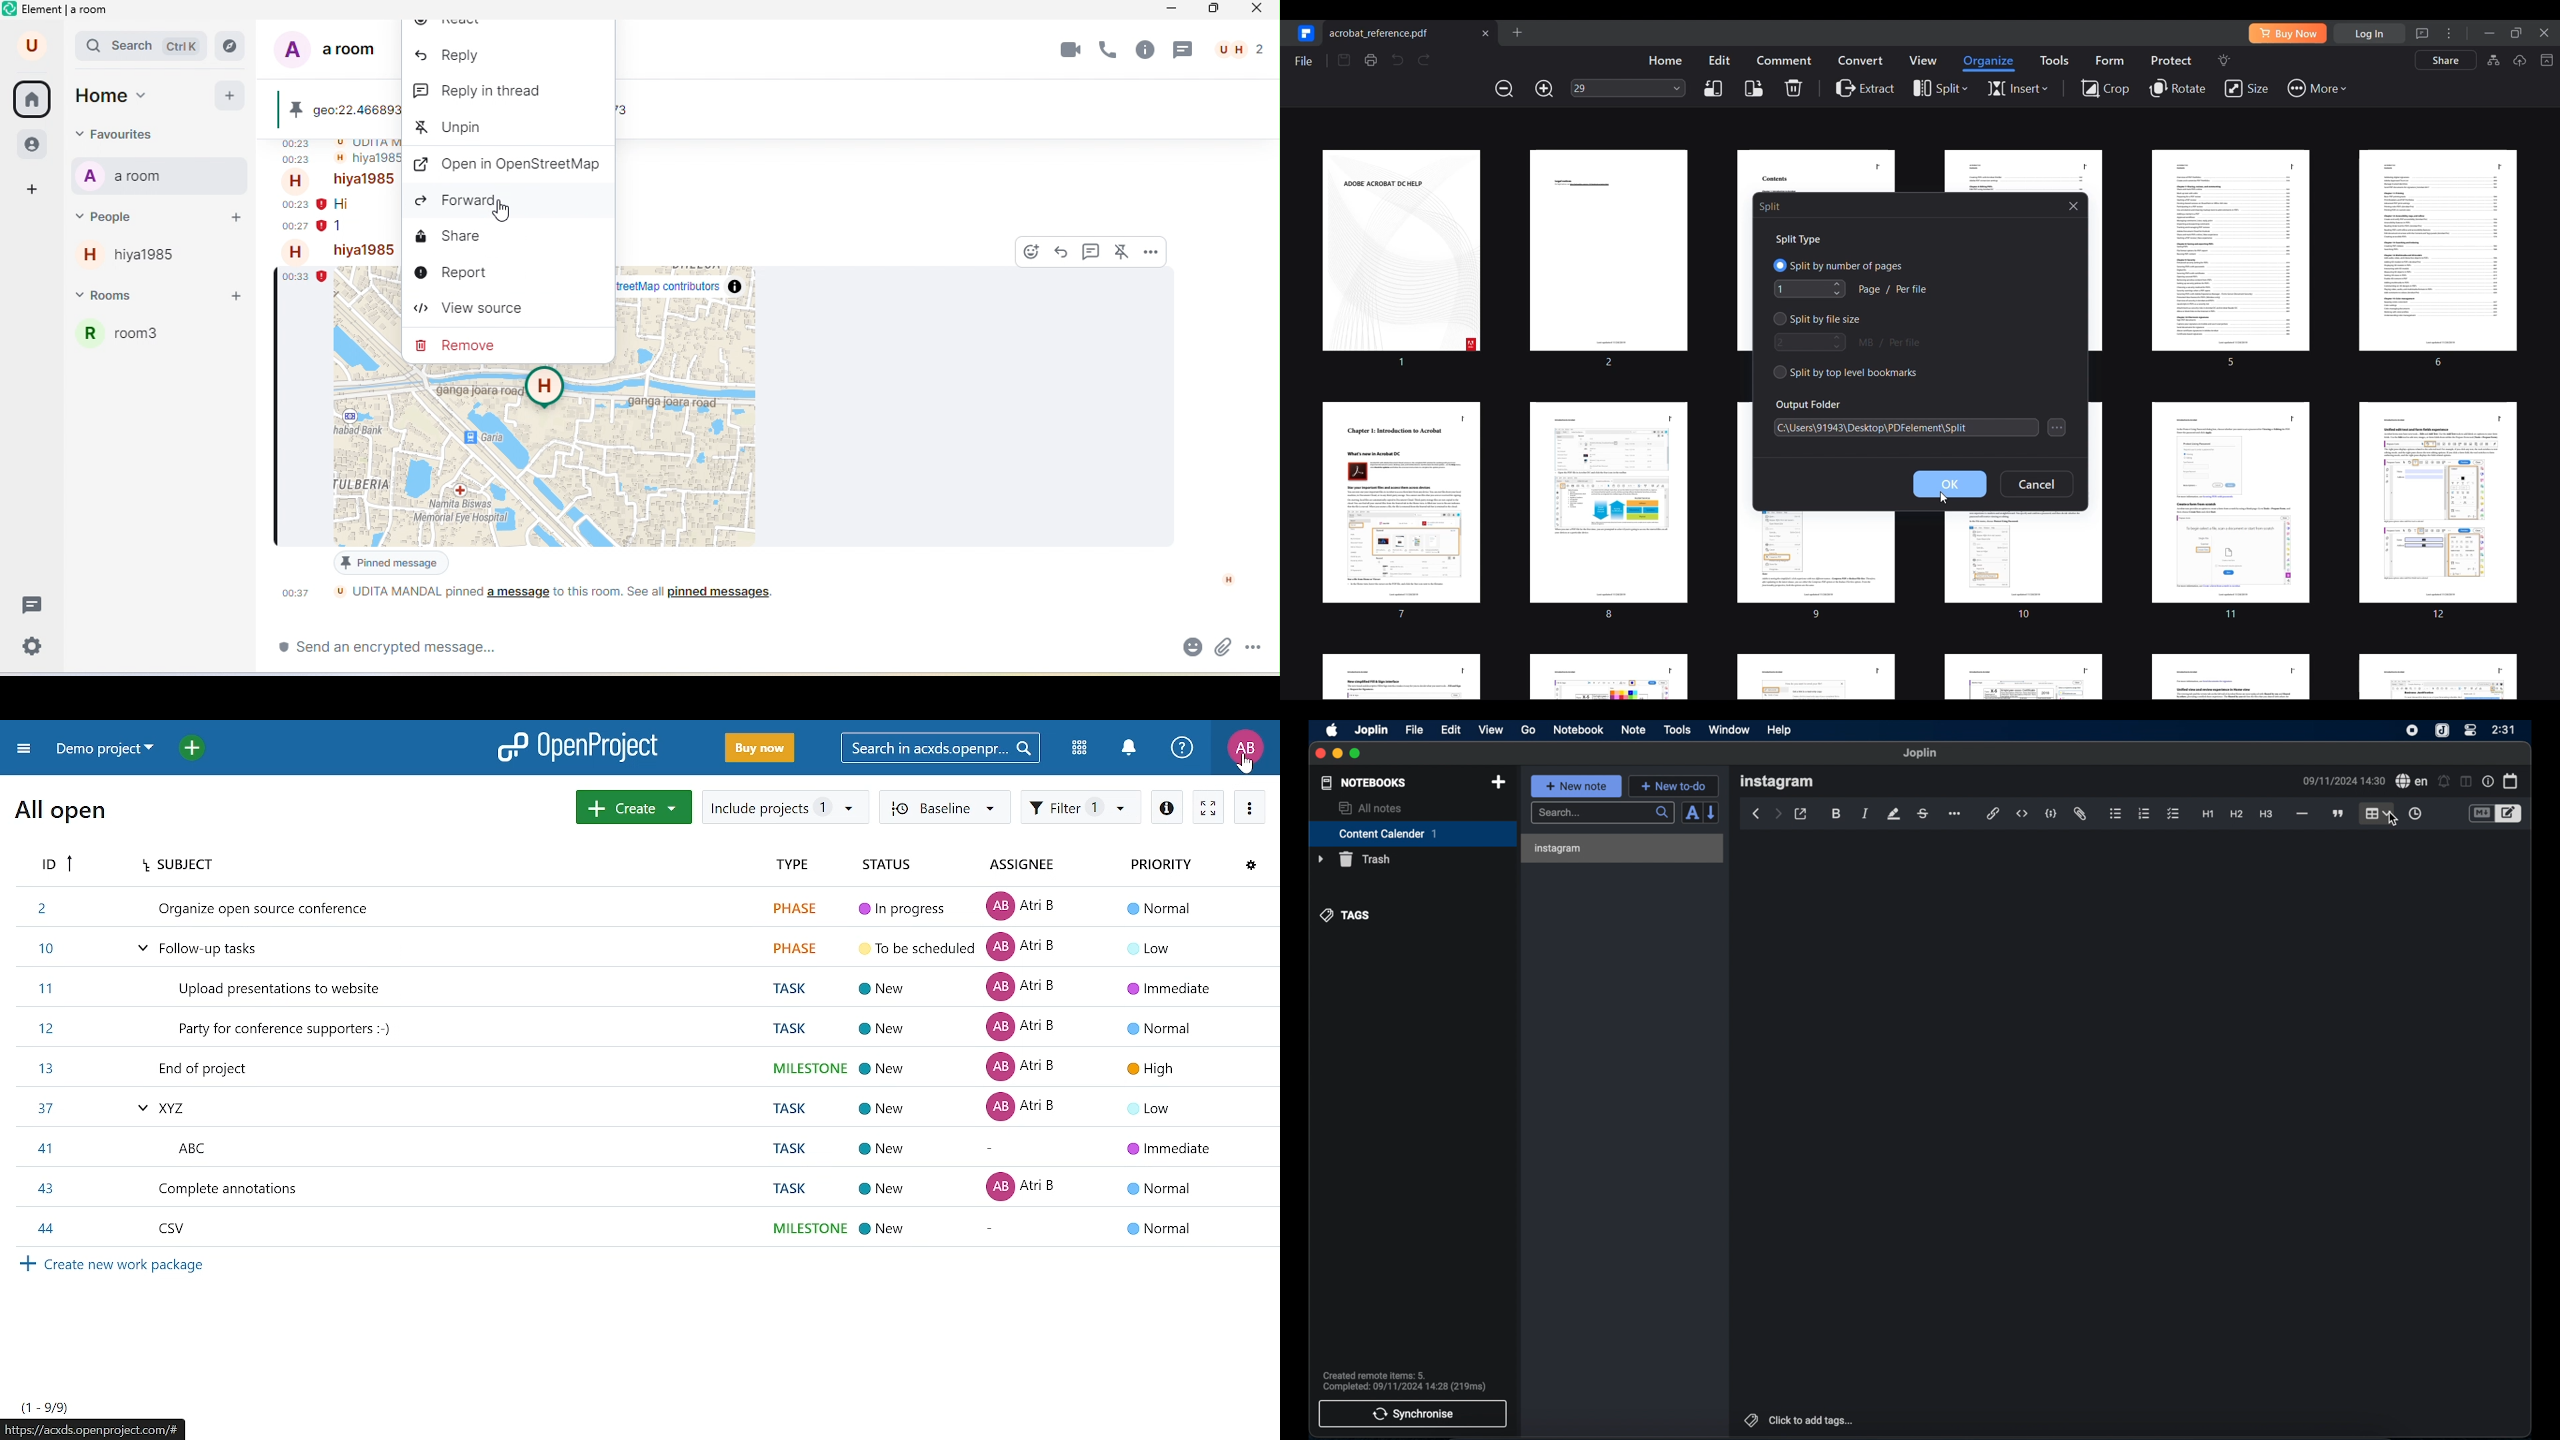 The image size is (2576, 1456). What do you see at coordinates (351, 110) in the screenshot?
I see `geo 22 4668931, 88.4067102, u=24.899999618530273` at bounding box center [351, 110].